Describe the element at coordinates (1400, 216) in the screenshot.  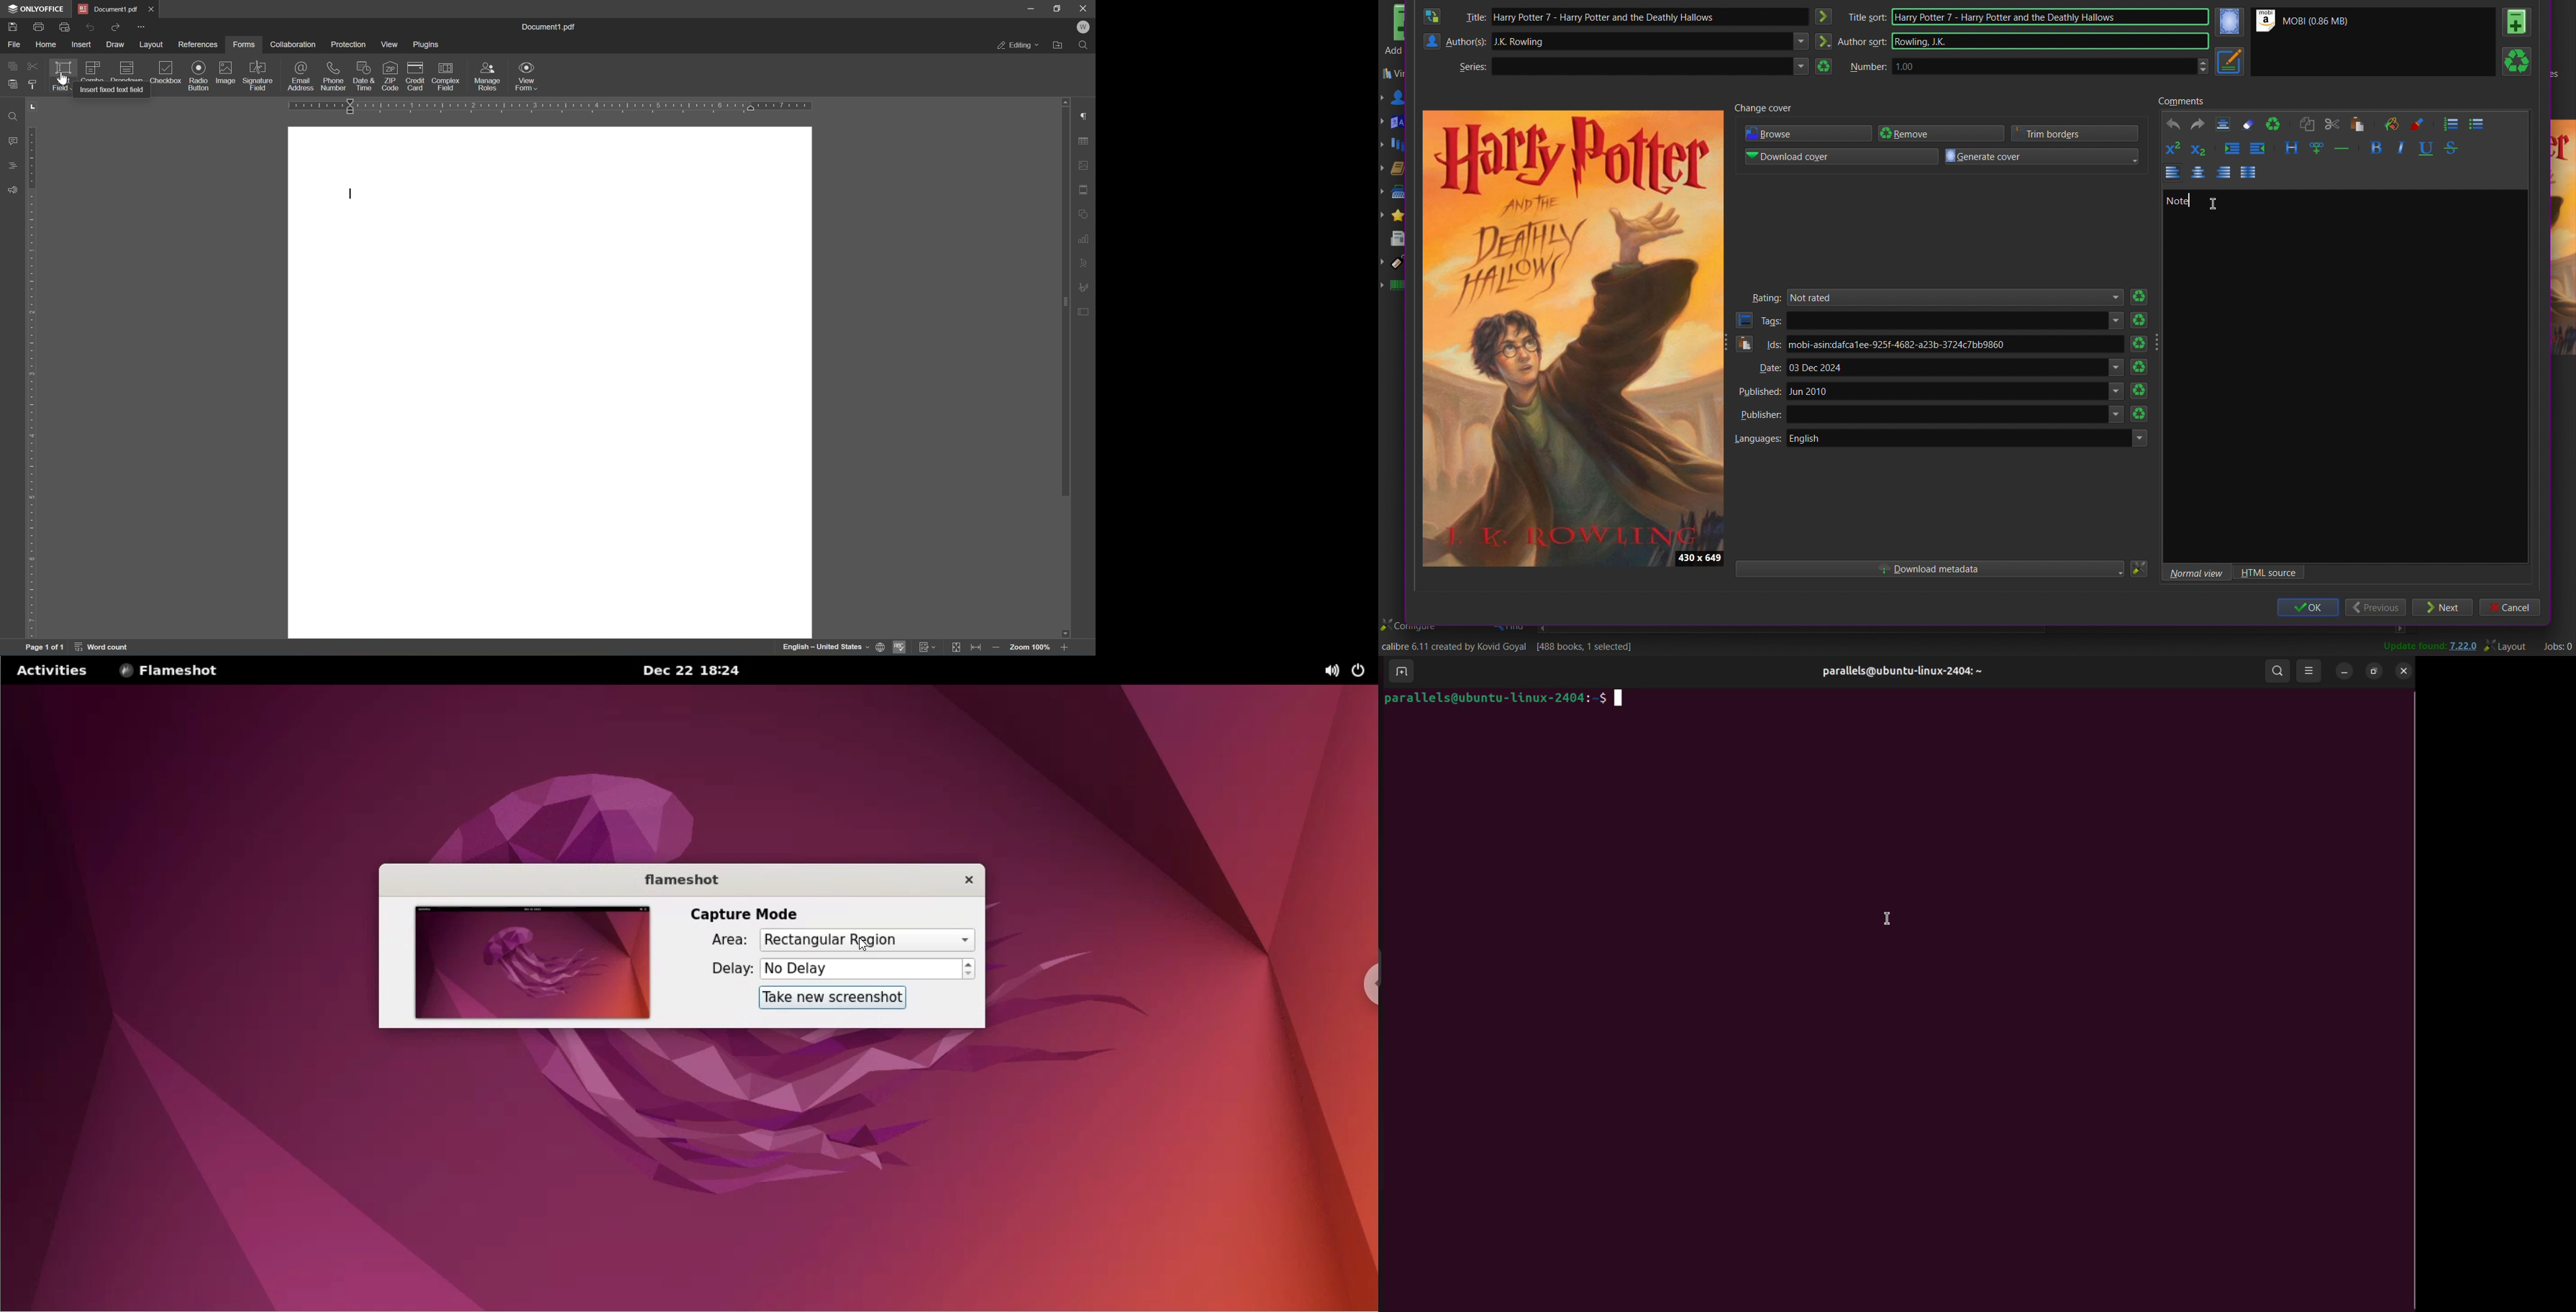
I see `Rating` at that location.